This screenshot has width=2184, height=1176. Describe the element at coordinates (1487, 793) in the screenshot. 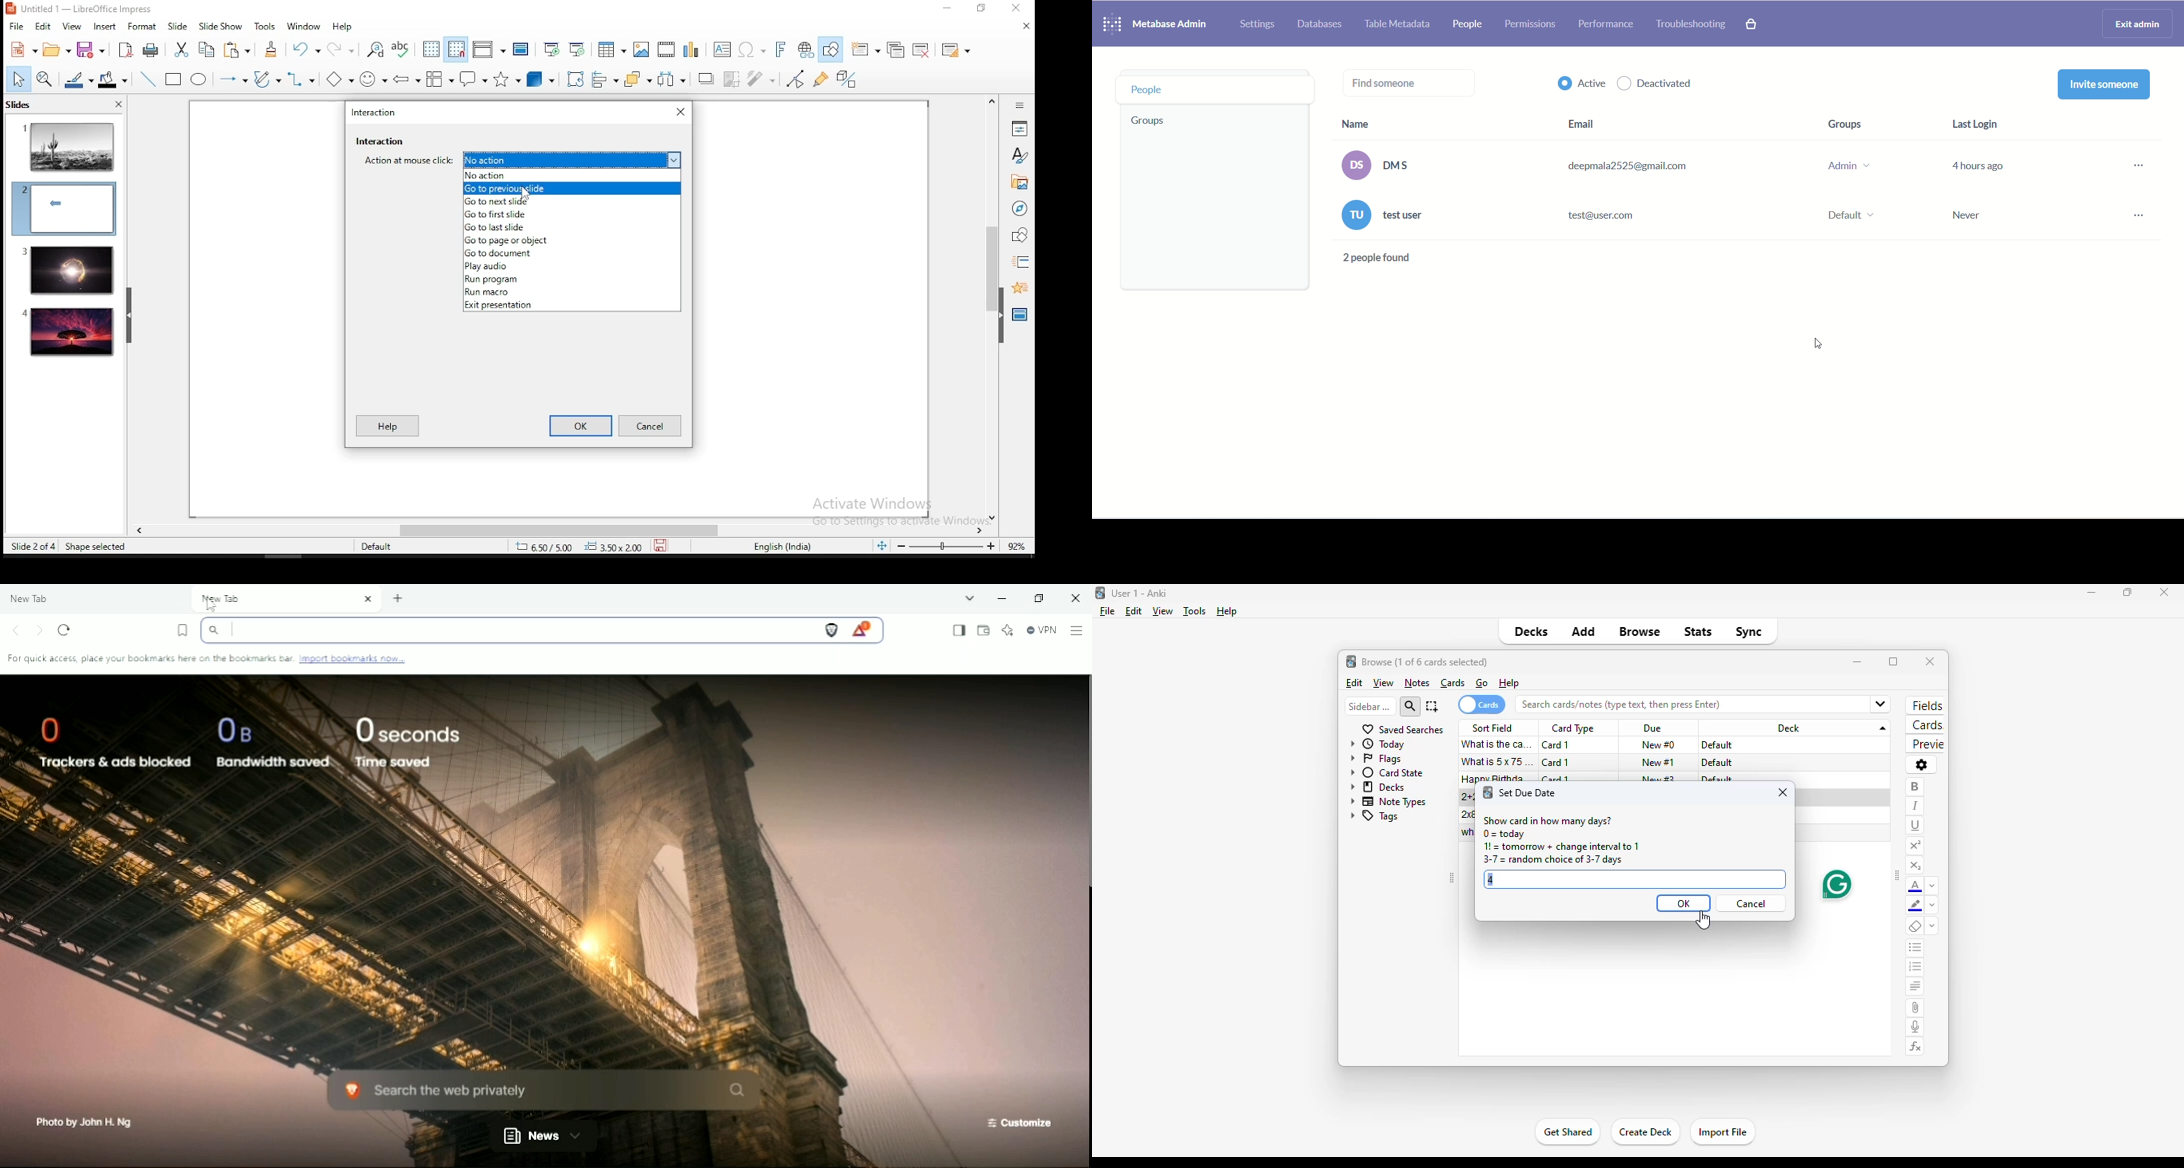

I see `logo` at that location.